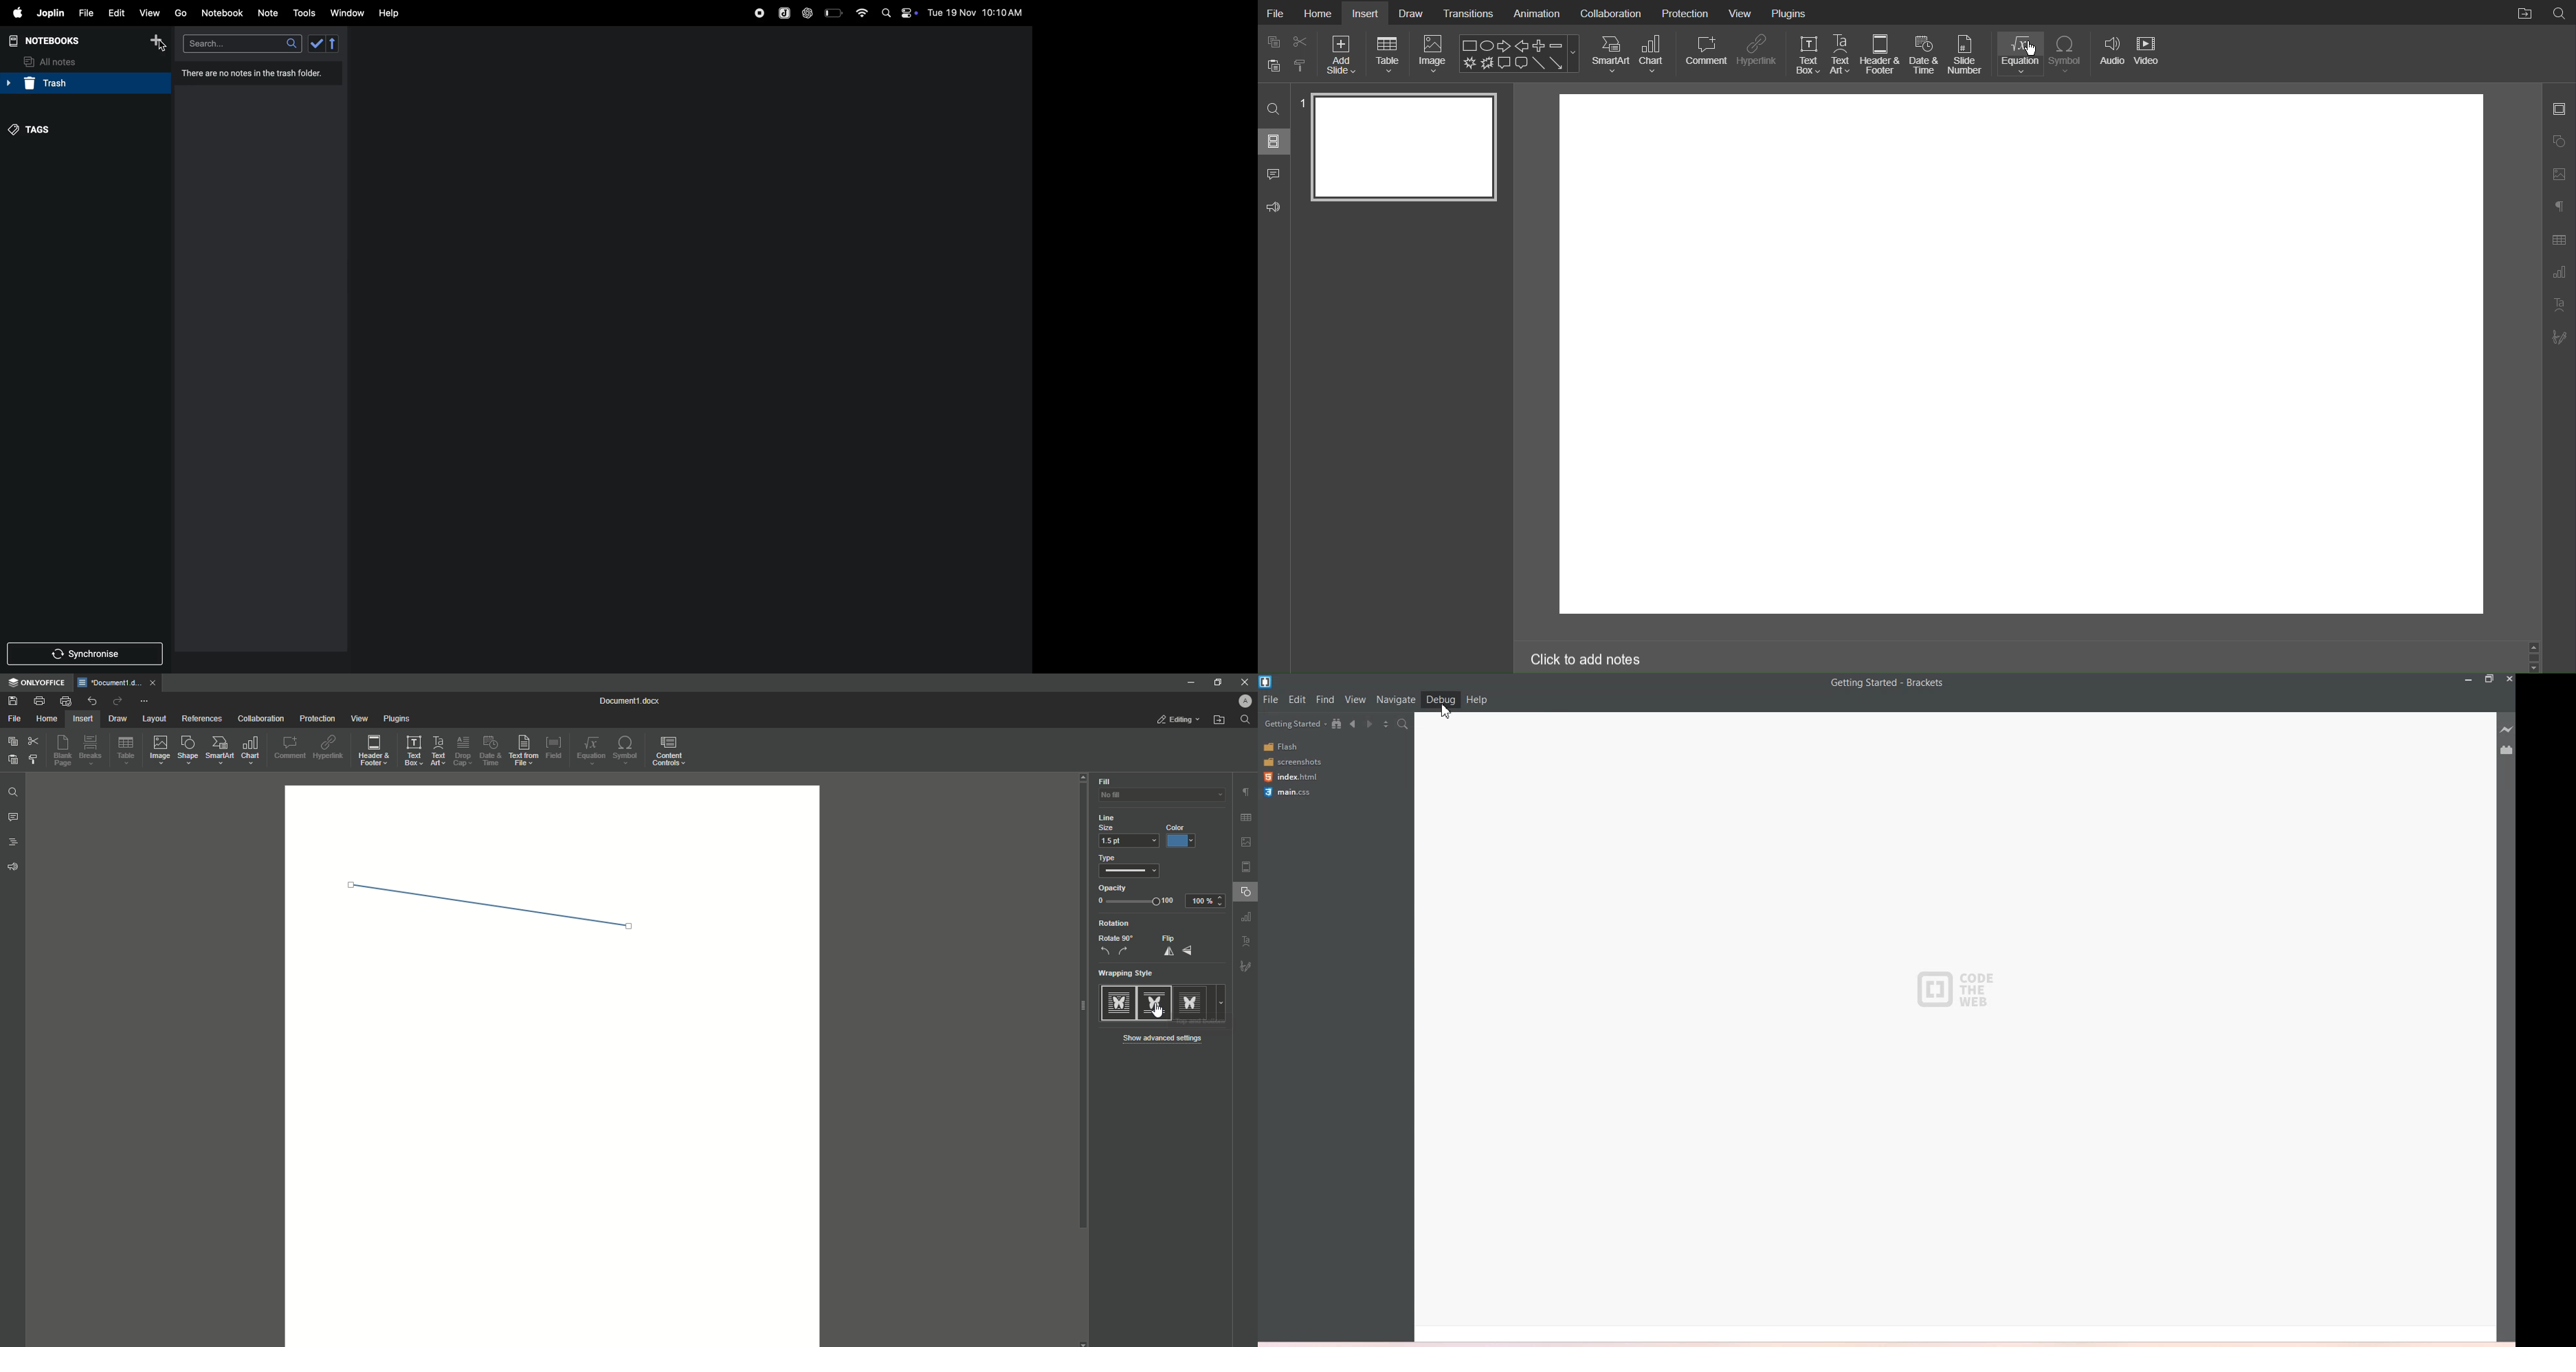  Describe the element at coordinates (47, 719) in the screenshot. I see `Home` at that location.